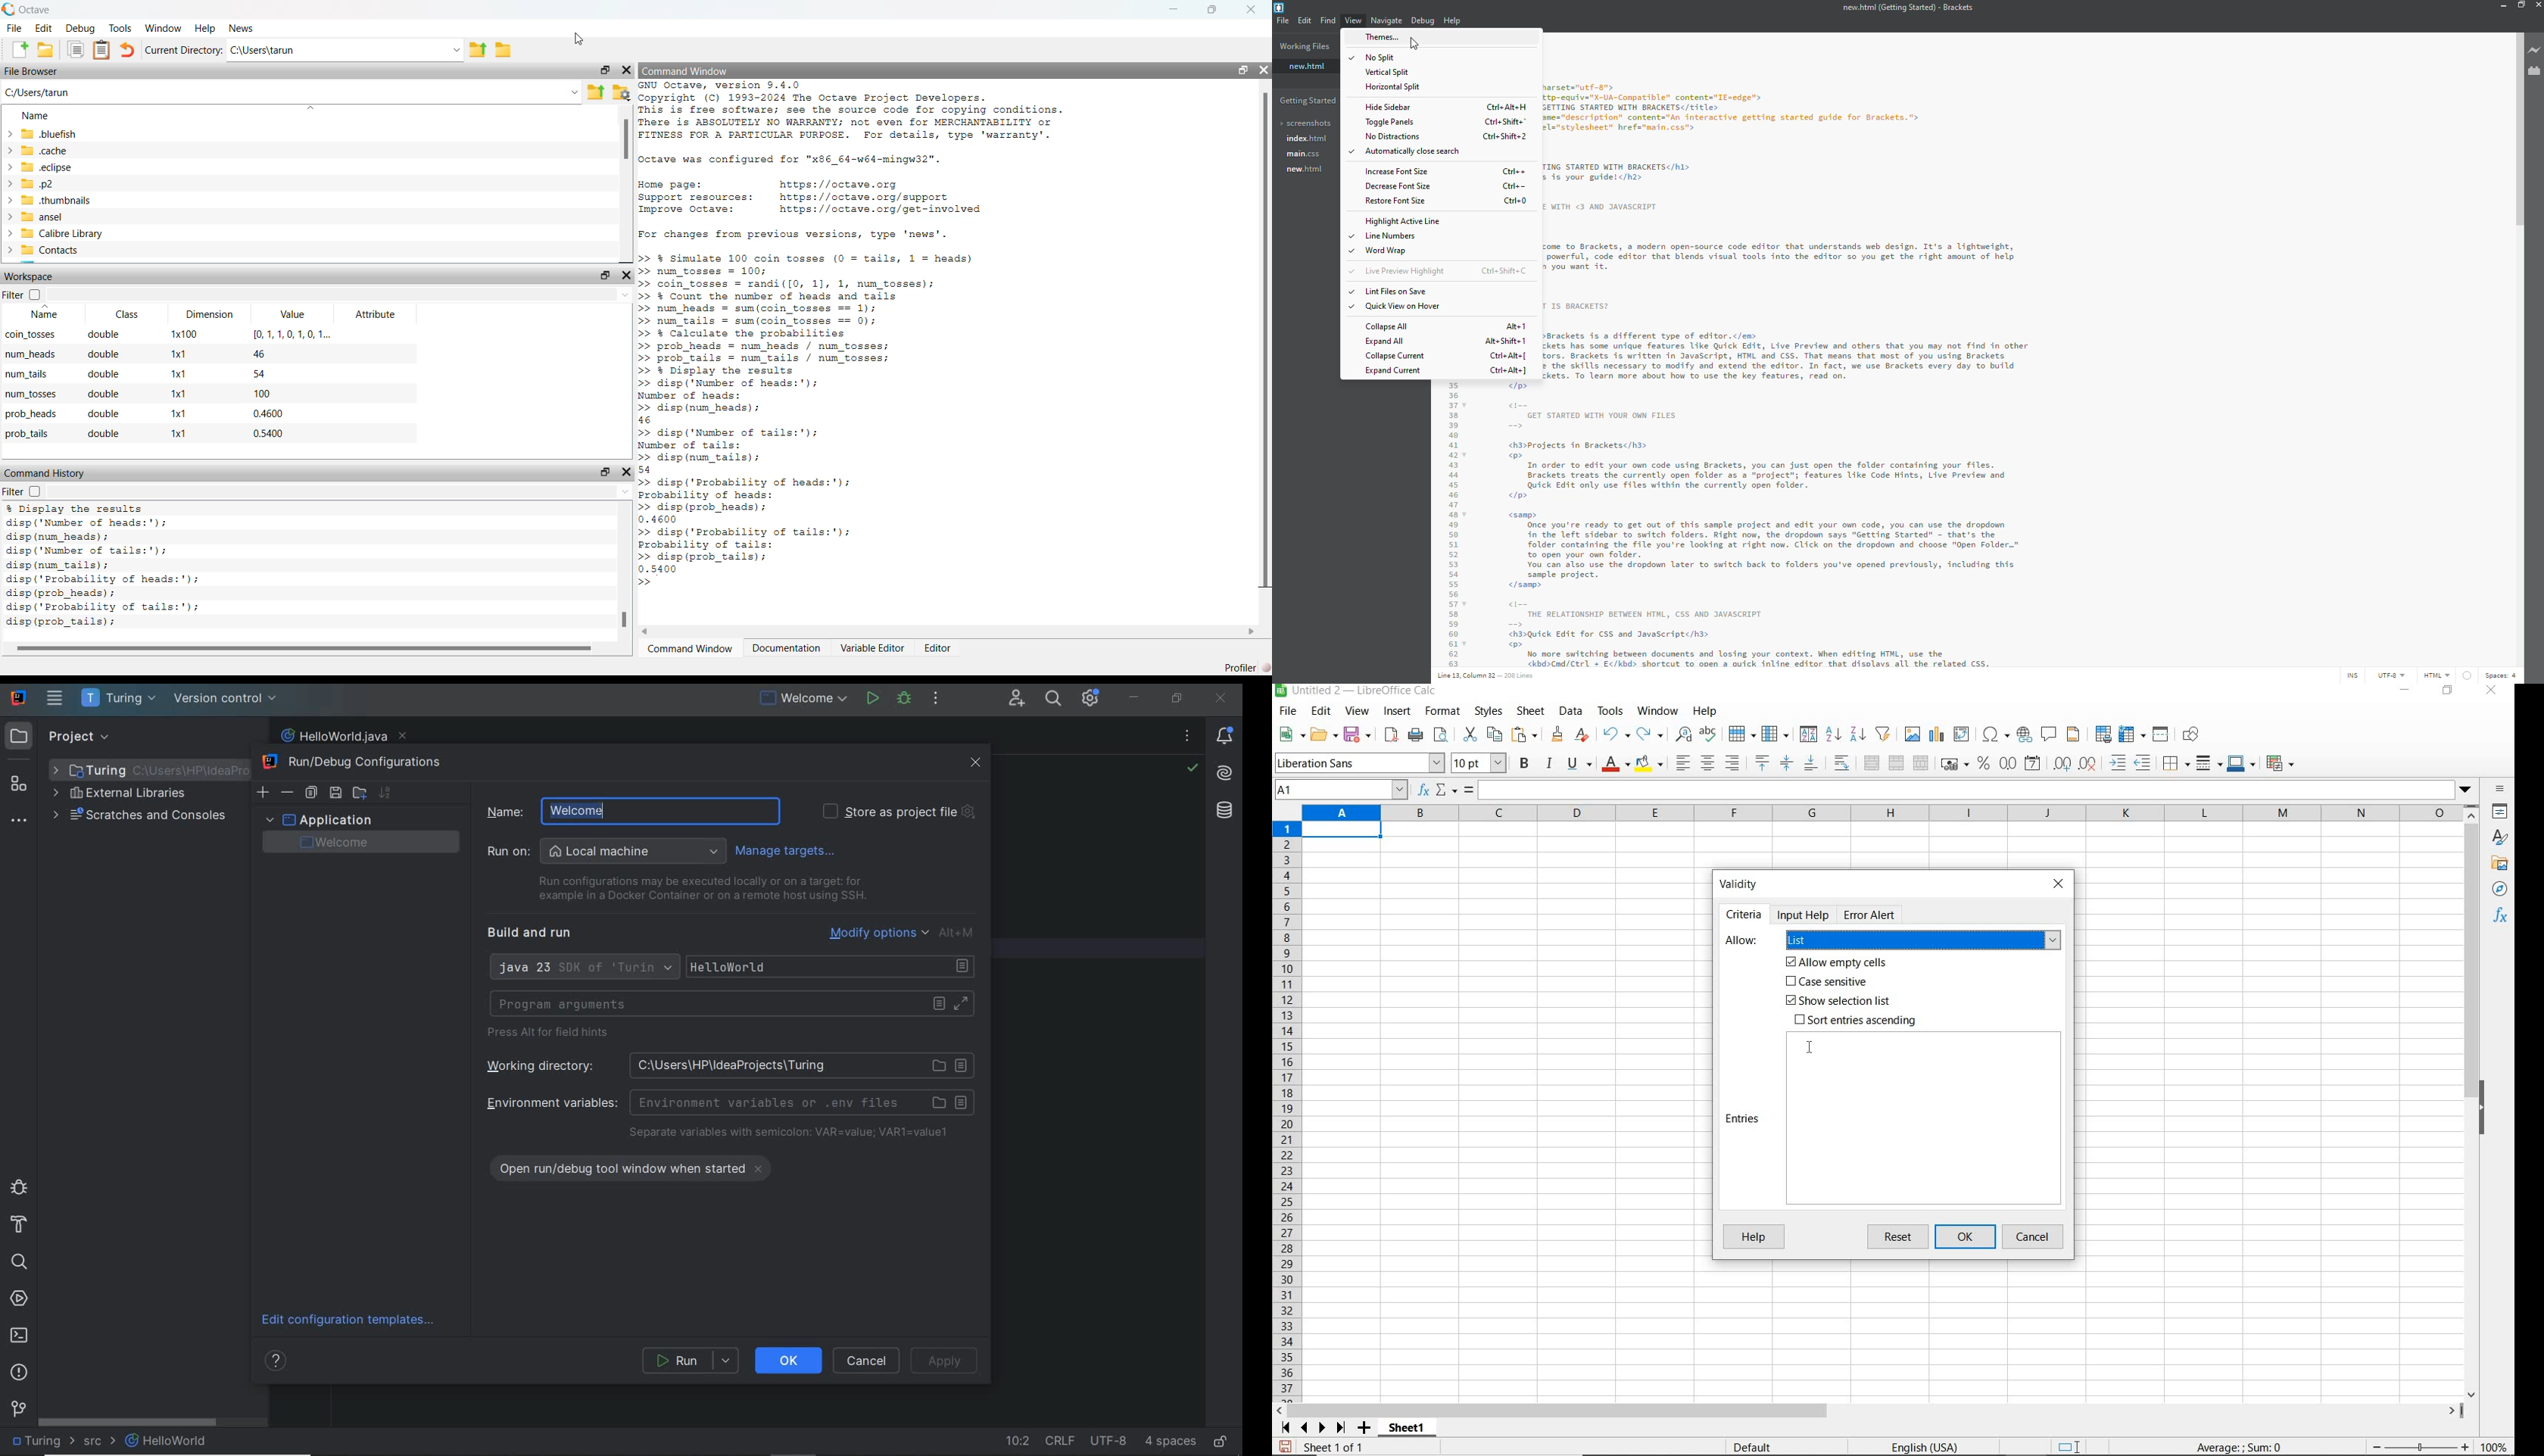  What do you see at coordinates (1901, 1237) in the screenshot?
I see `reset` at bounding box center [1901, 1237].